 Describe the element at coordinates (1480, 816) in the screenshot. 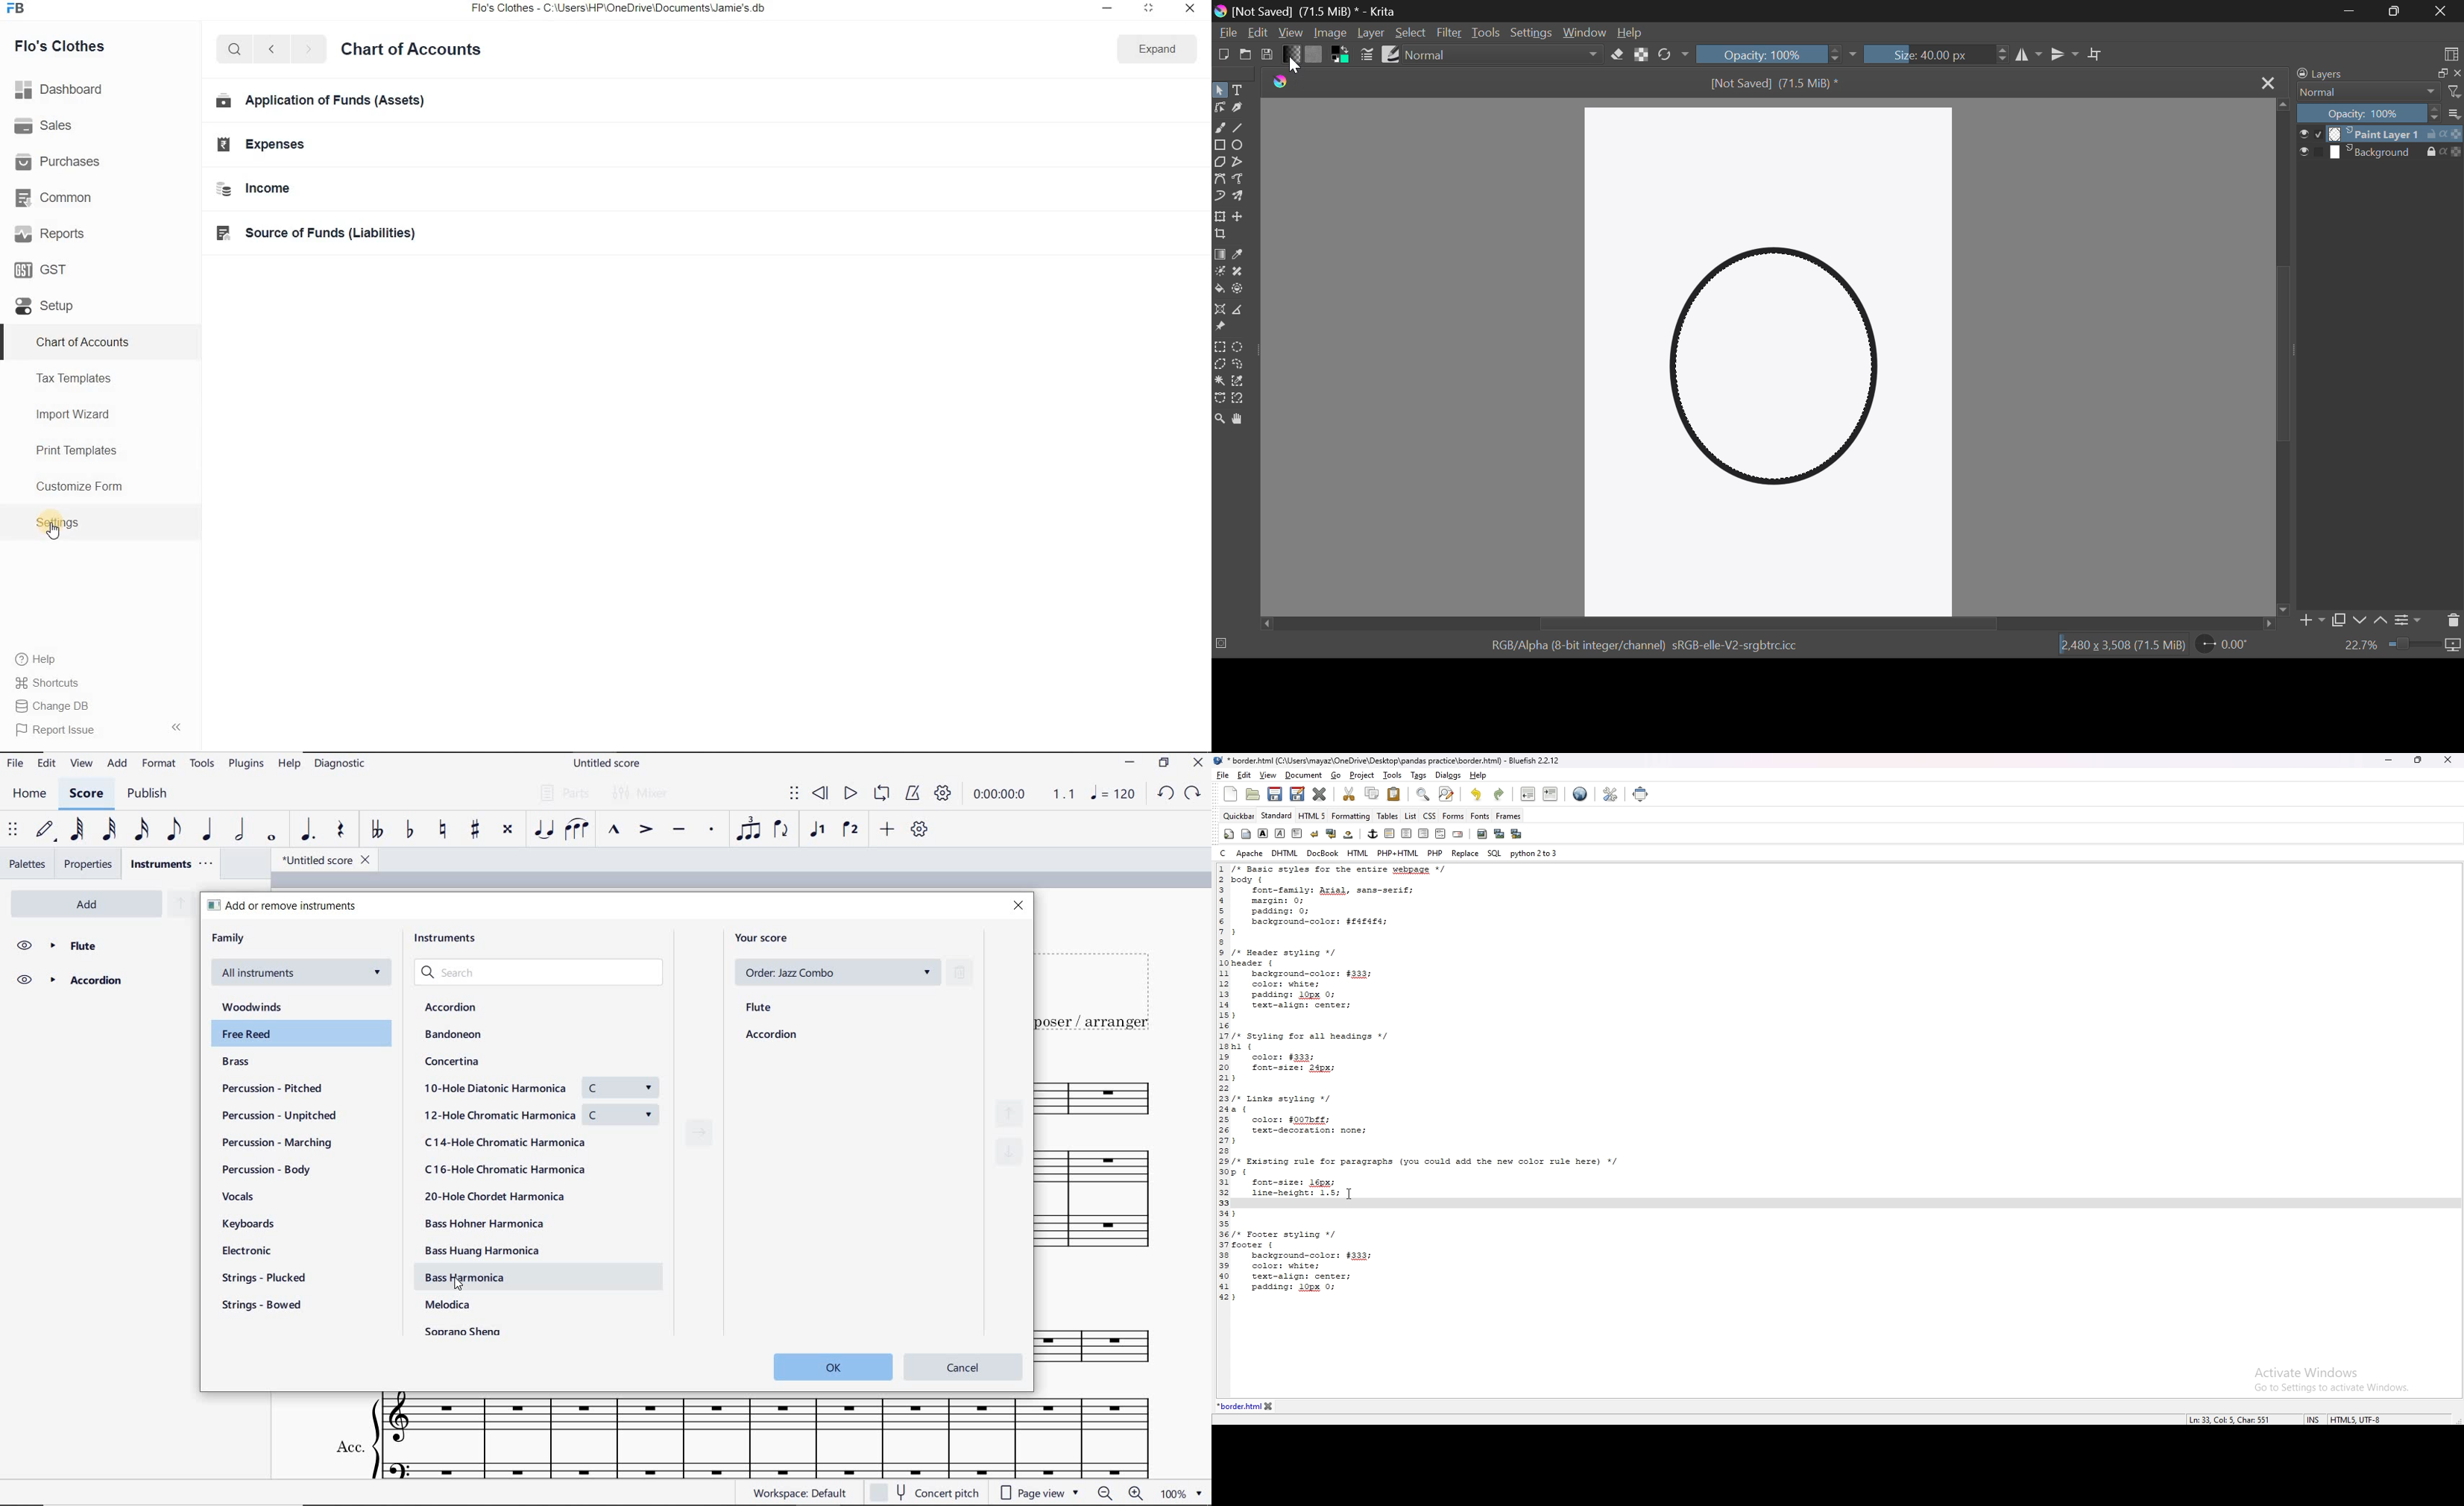

I see `fonts` at that location.